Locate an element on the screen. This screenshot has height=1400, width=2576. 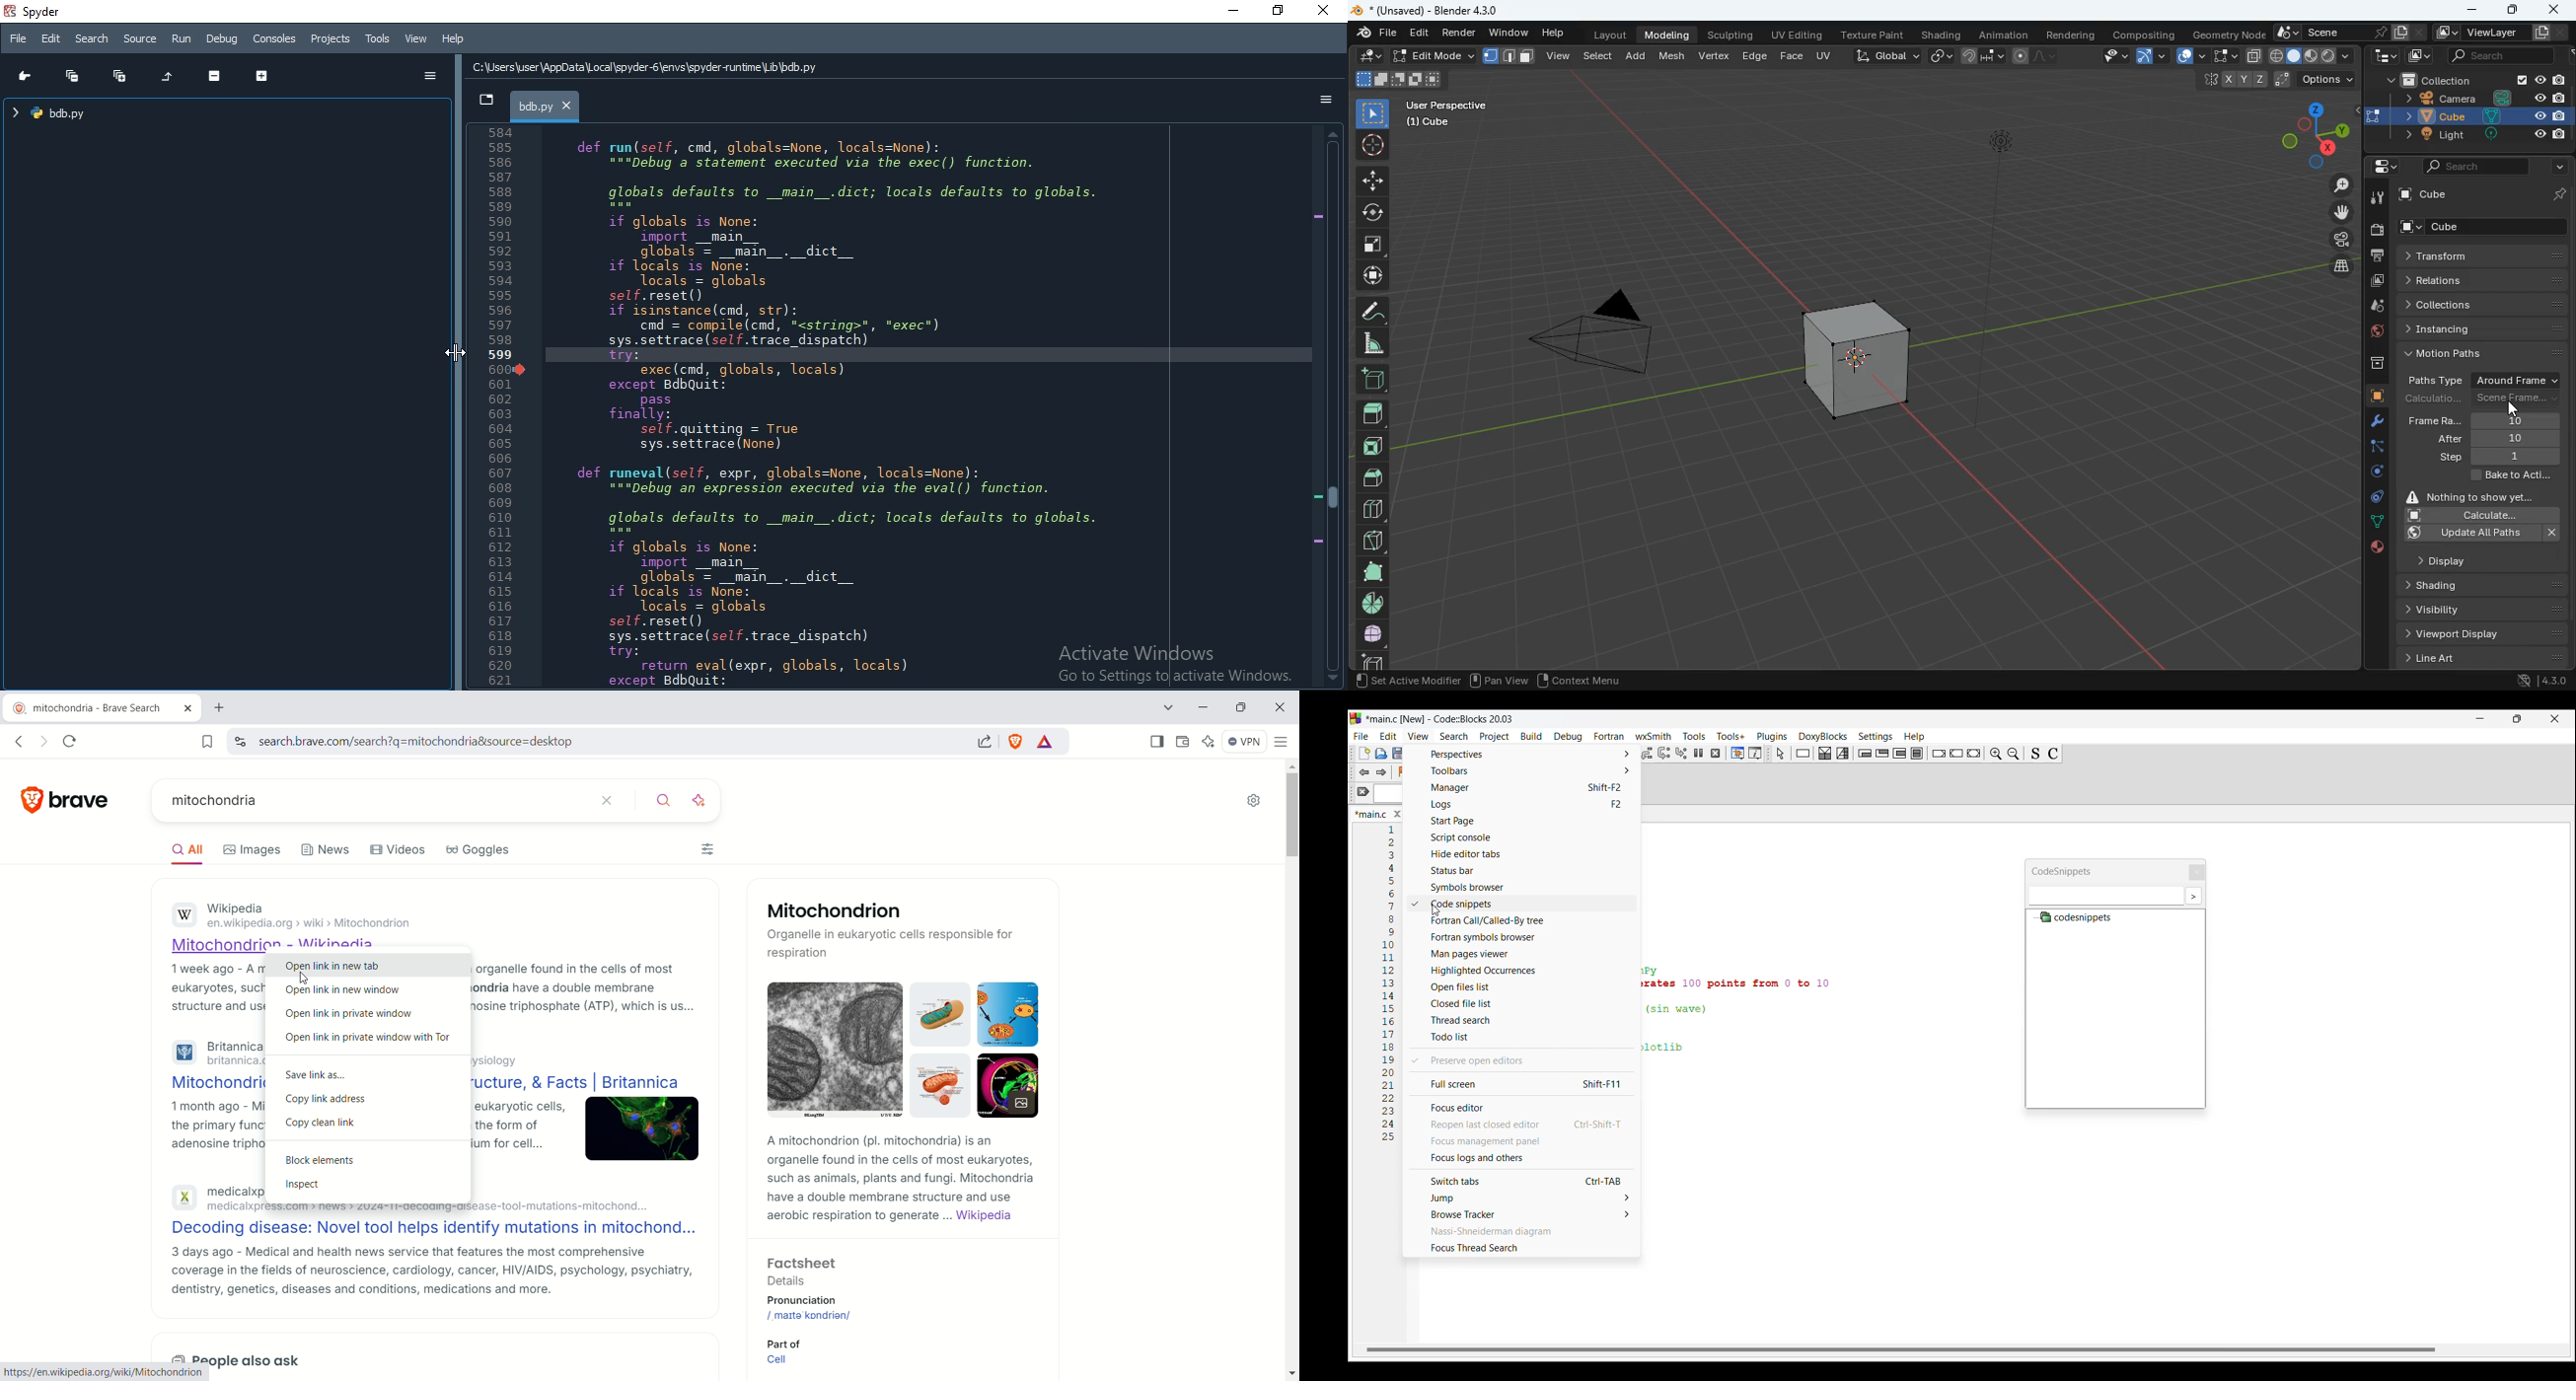
Horizontal slide bar is located at coordinates (1900, 1349).